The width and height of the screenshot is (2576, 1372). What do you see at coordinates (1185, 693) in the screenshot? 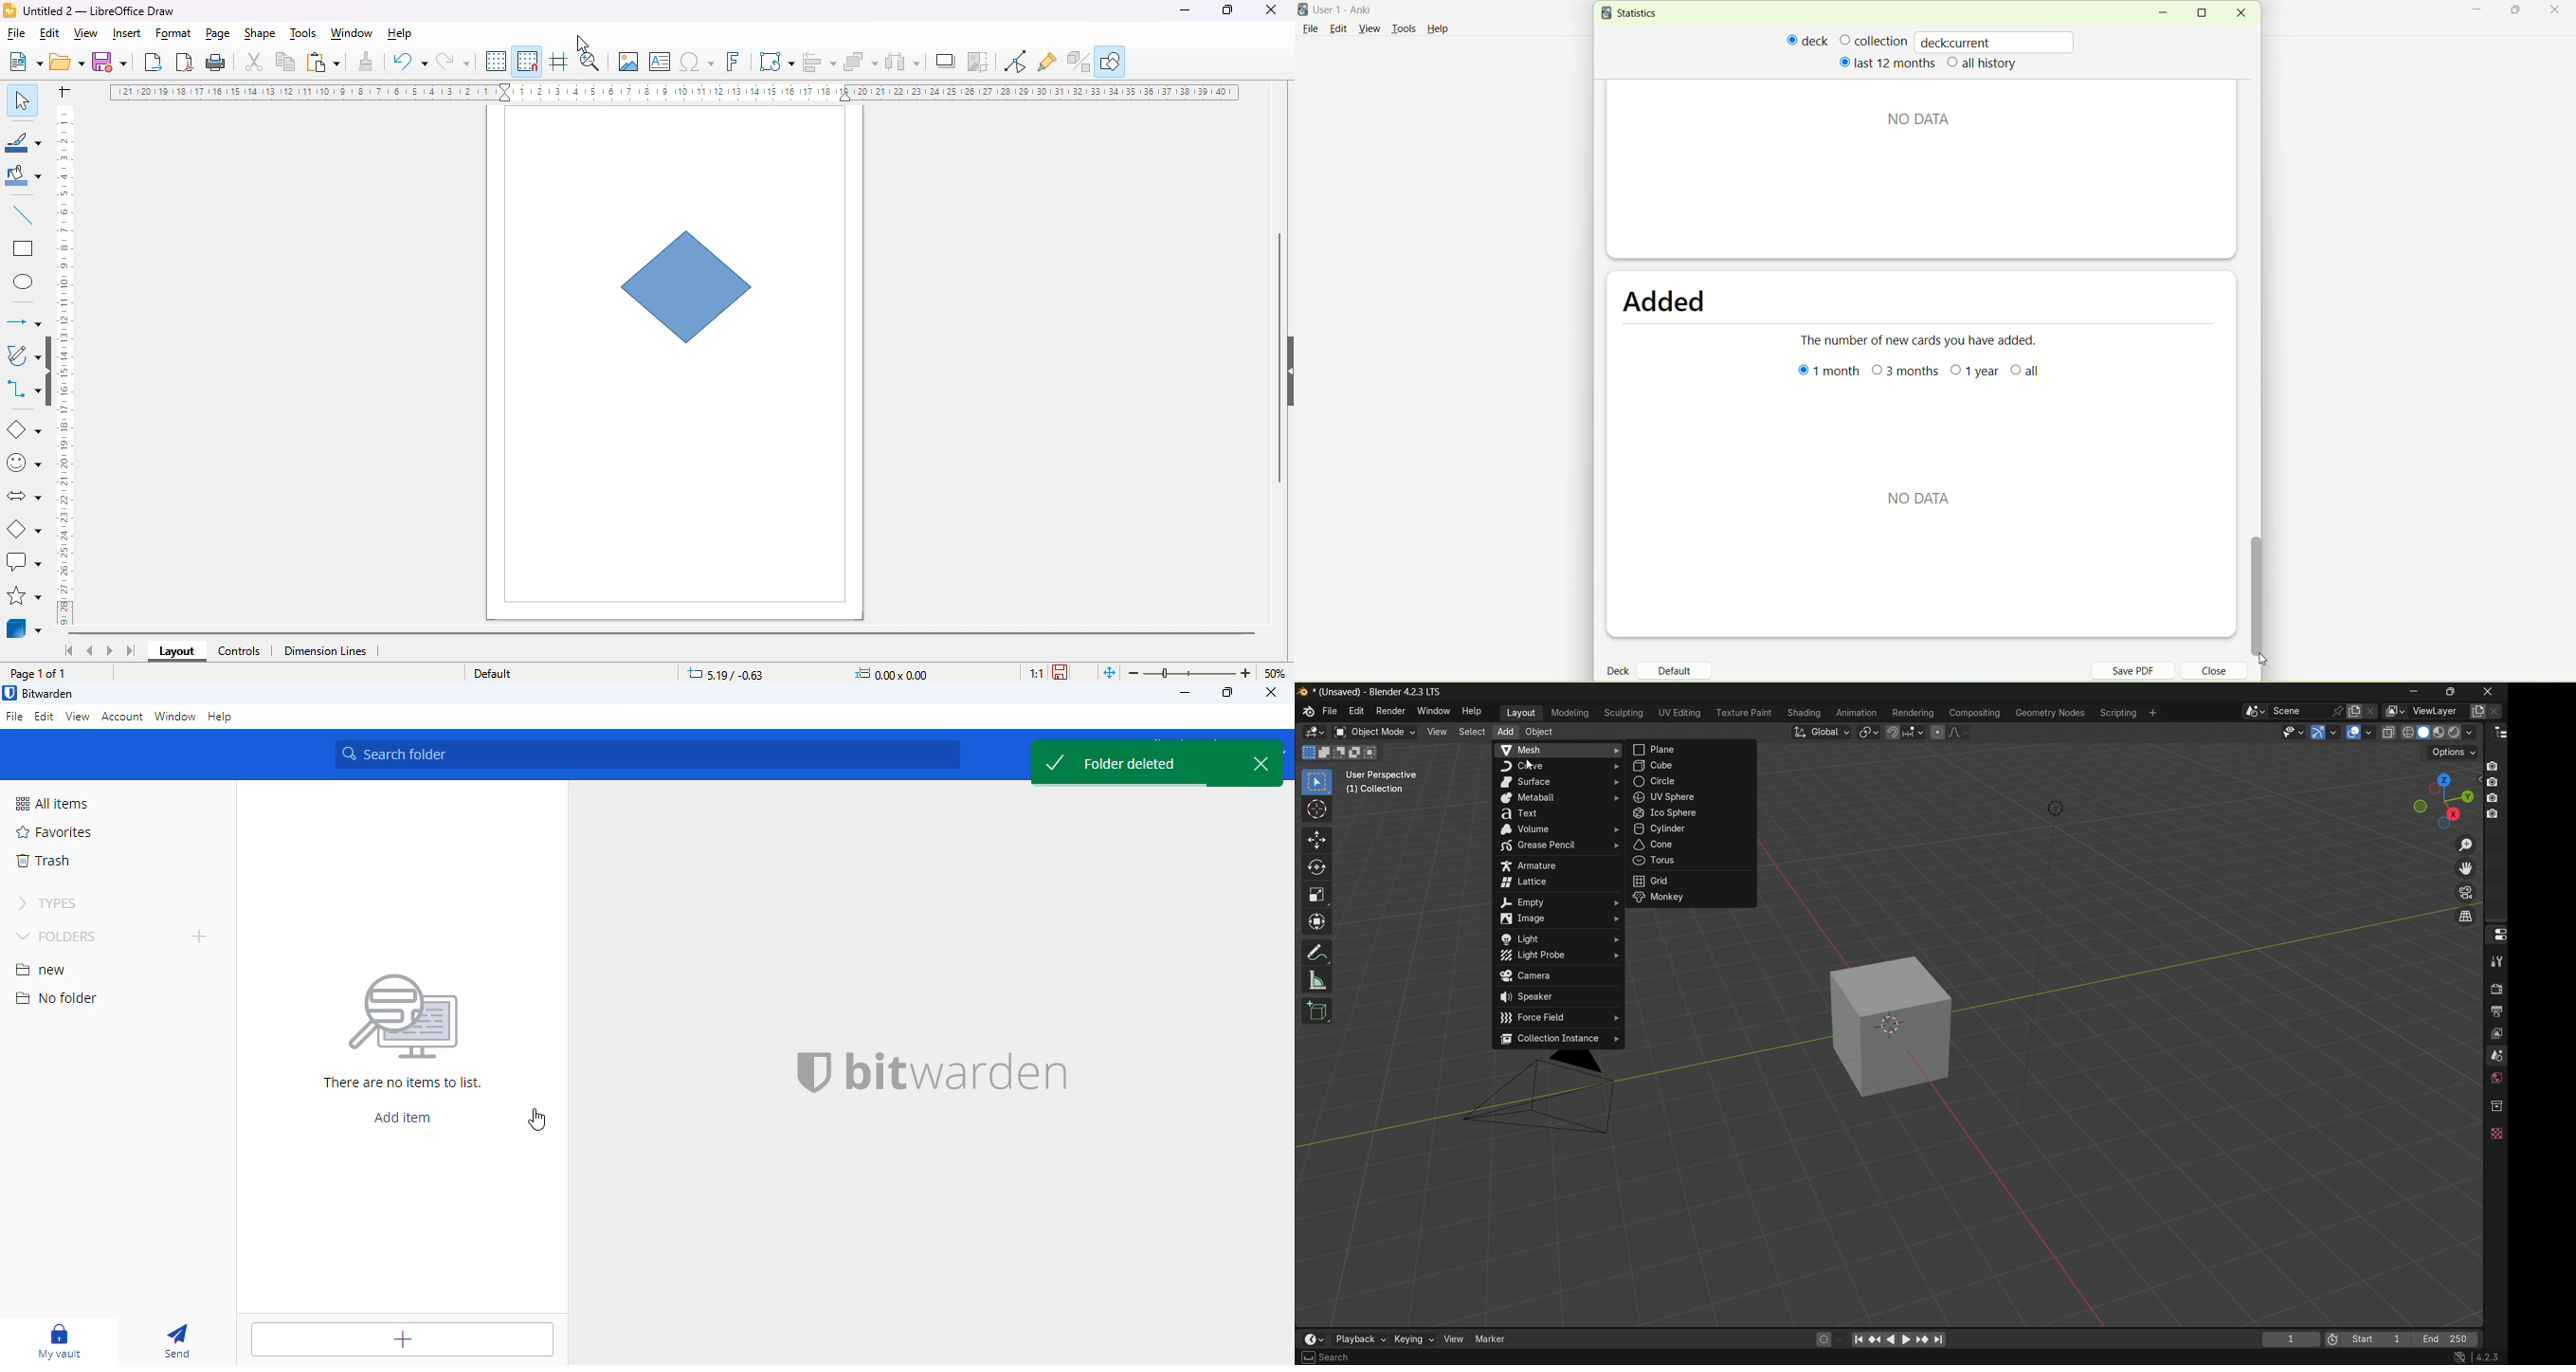
I see `minimize` at bounding box center [1185, 693].